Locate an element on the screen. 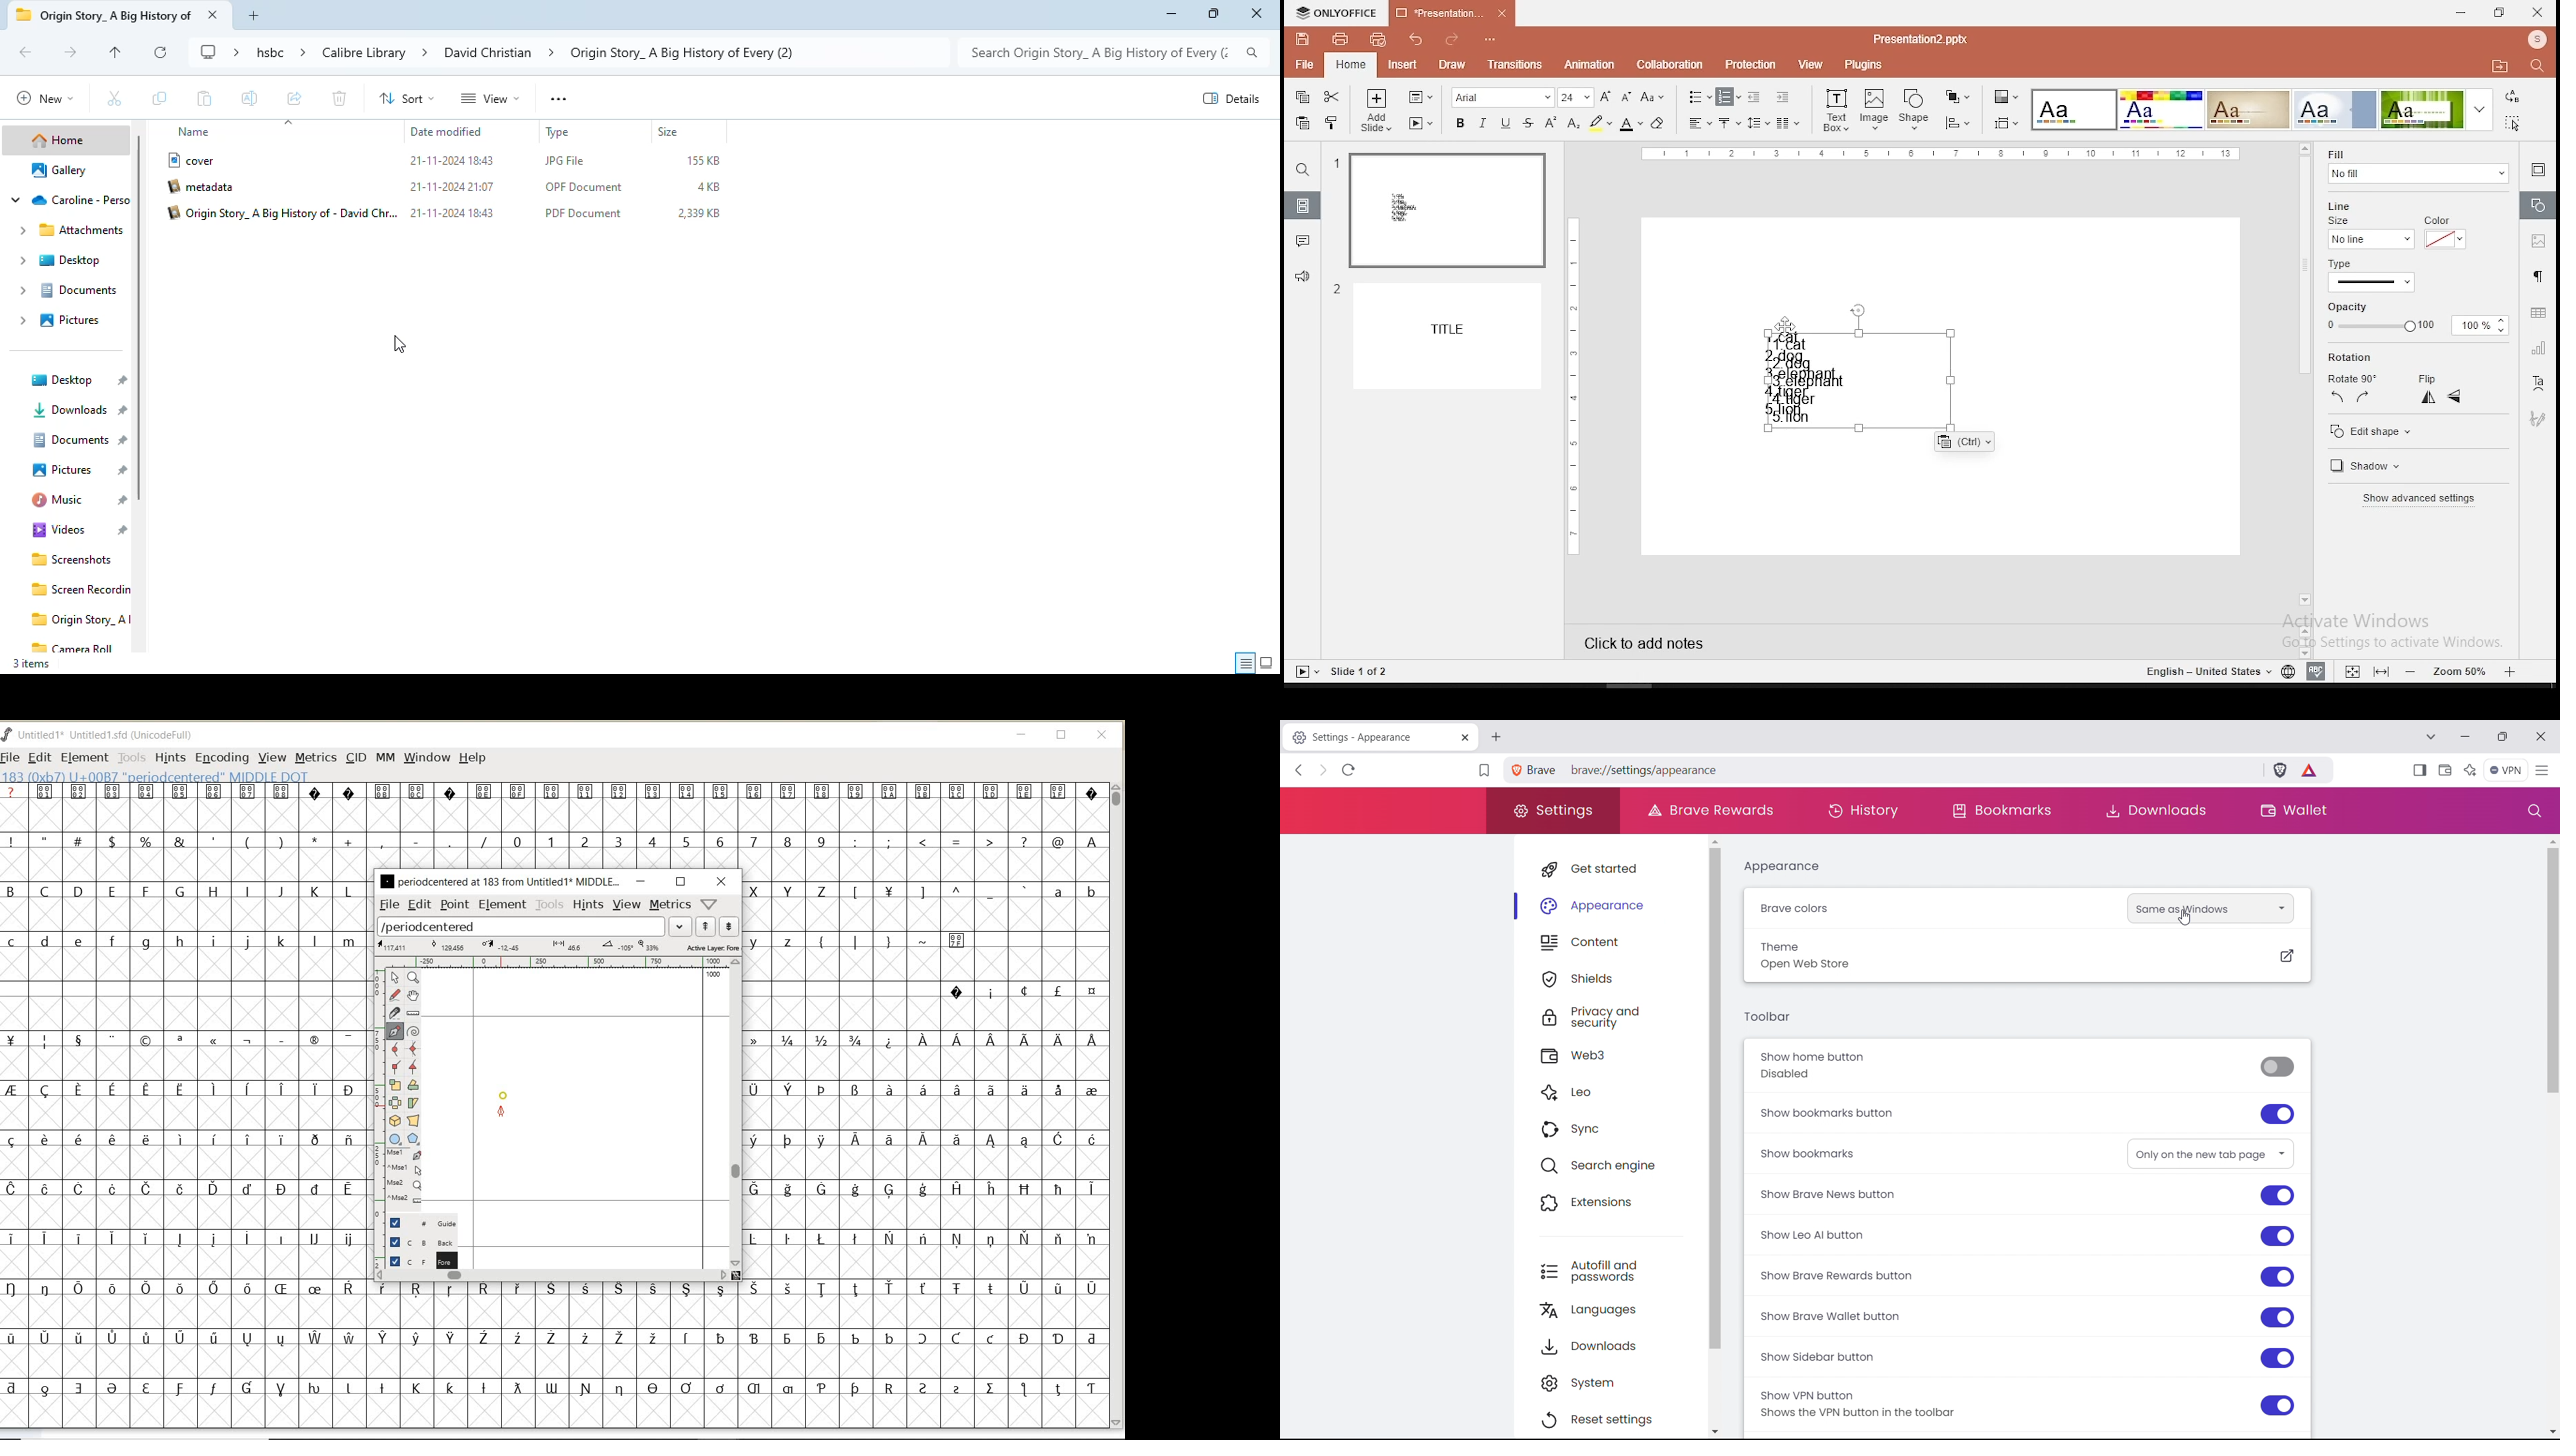 This screenshot has width=2576, height=1456. HELP is located at coordinates (472, 757).